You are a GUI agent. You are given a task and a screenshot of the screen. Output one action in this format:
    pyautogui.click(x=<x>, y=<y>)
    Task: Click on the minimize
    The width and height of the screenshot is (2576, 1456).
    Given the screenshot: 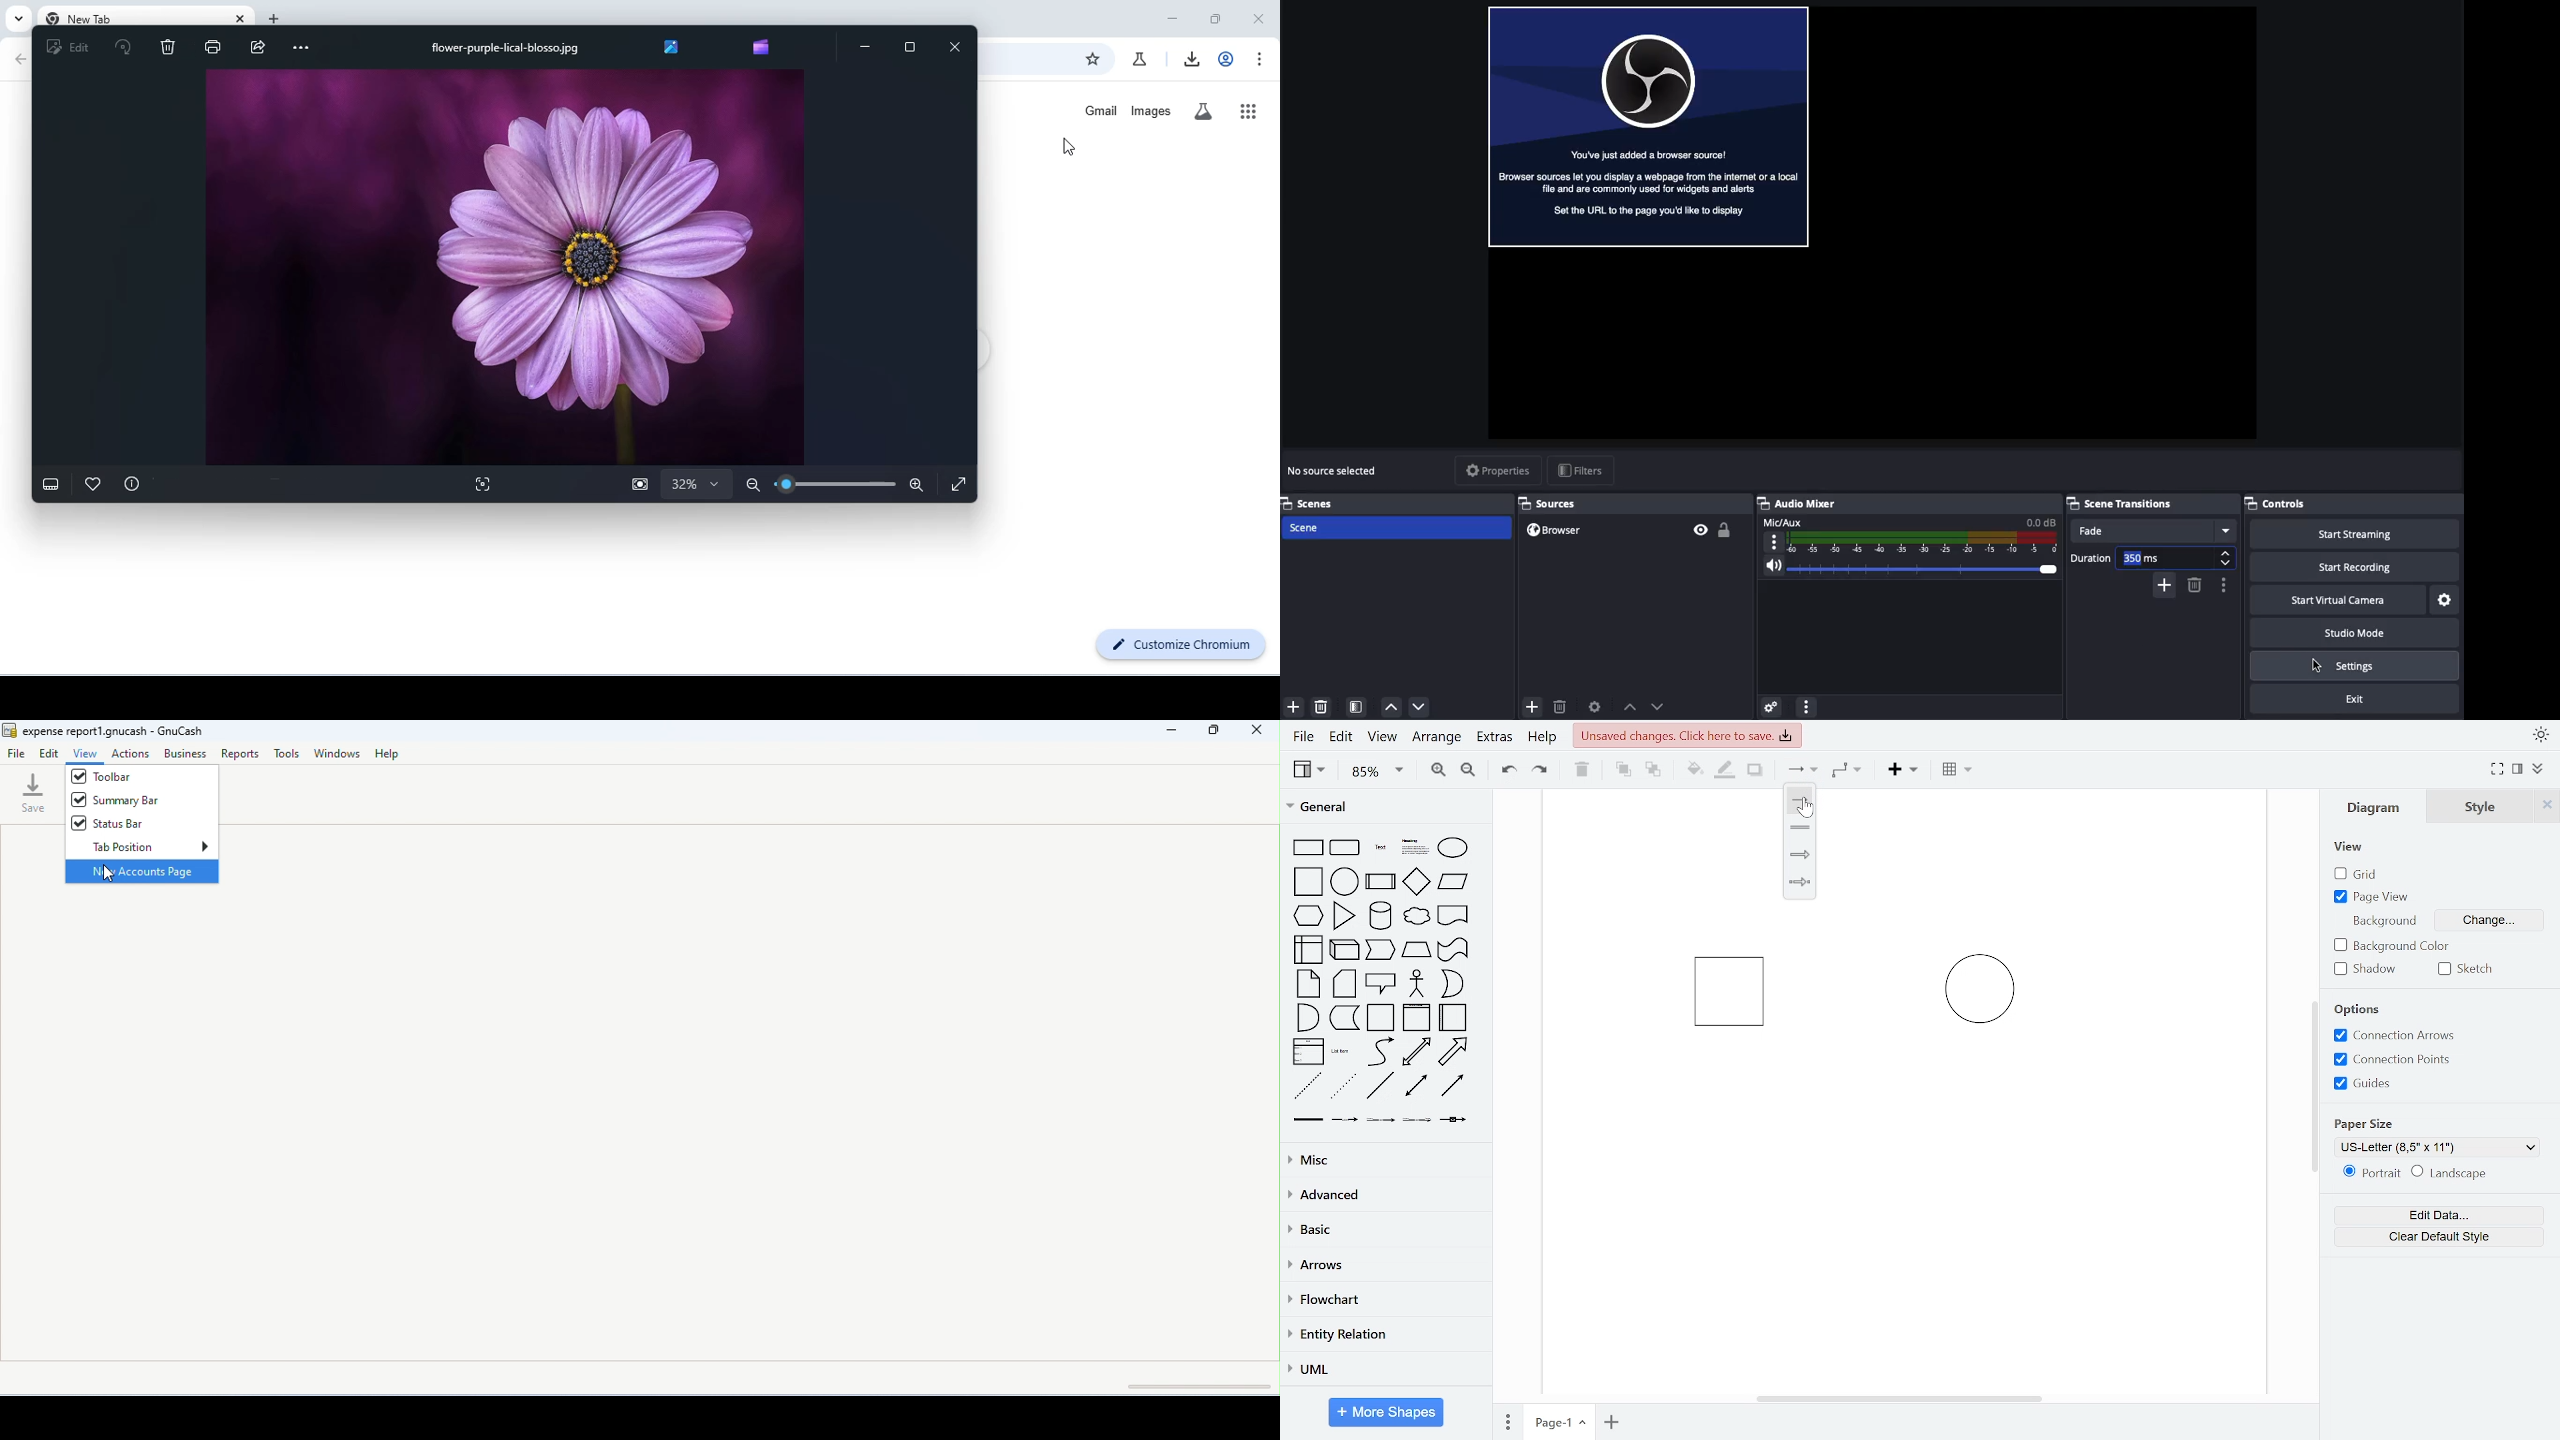 What is the action you would take?
    pyautogui.click(x=1175, y=732)
    